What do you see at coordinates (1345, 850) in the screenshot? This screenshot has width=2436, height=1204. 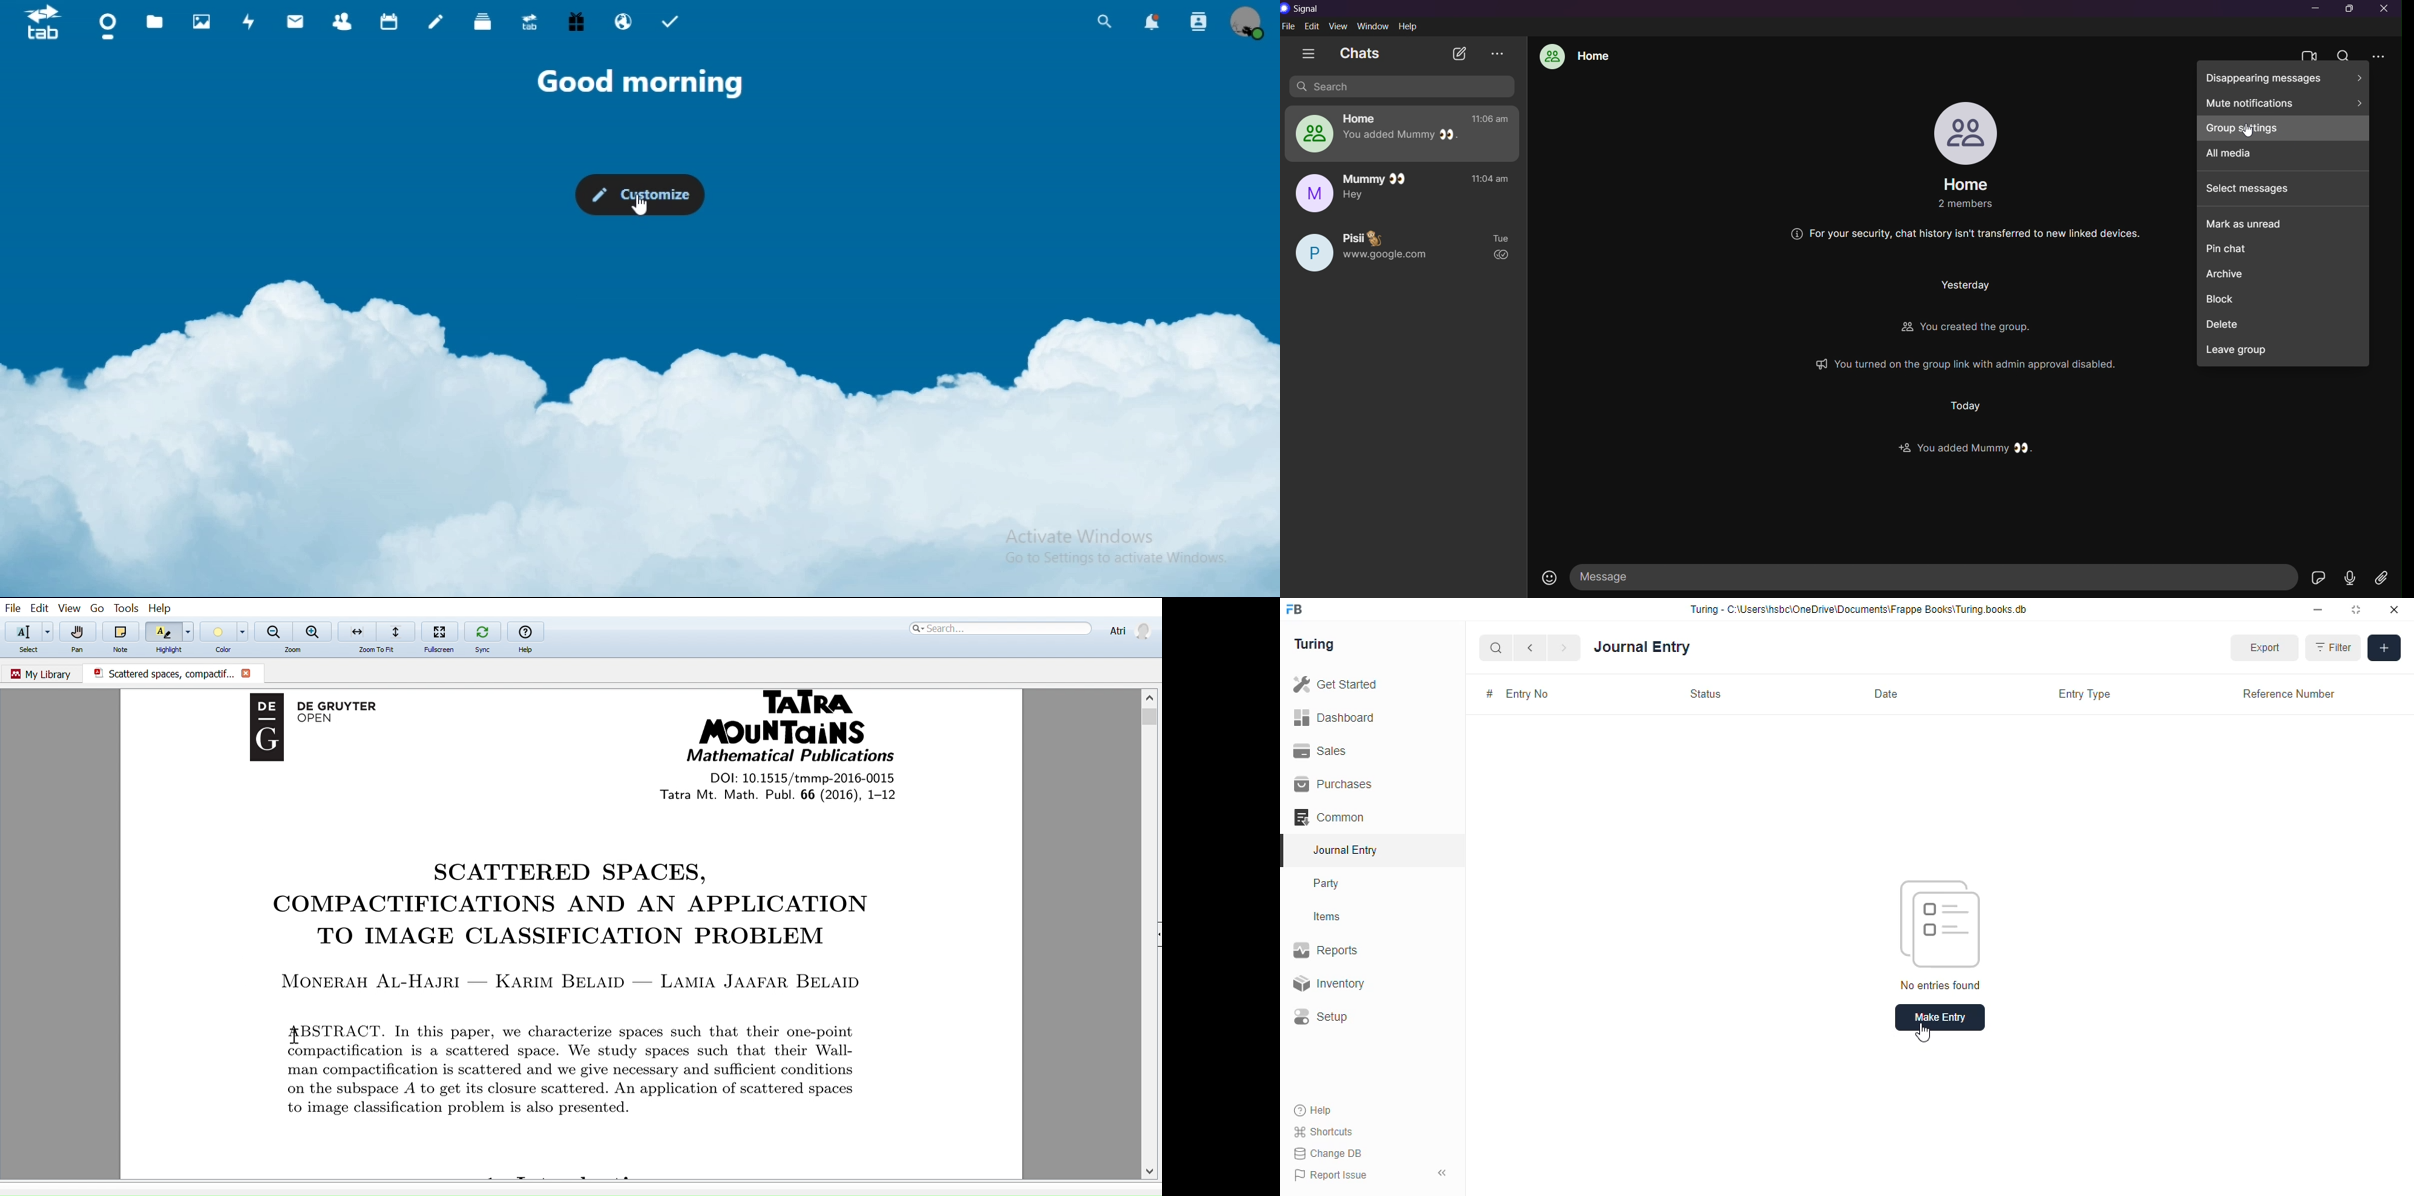 I see `journal entry` at bounding box center [1345, 850].